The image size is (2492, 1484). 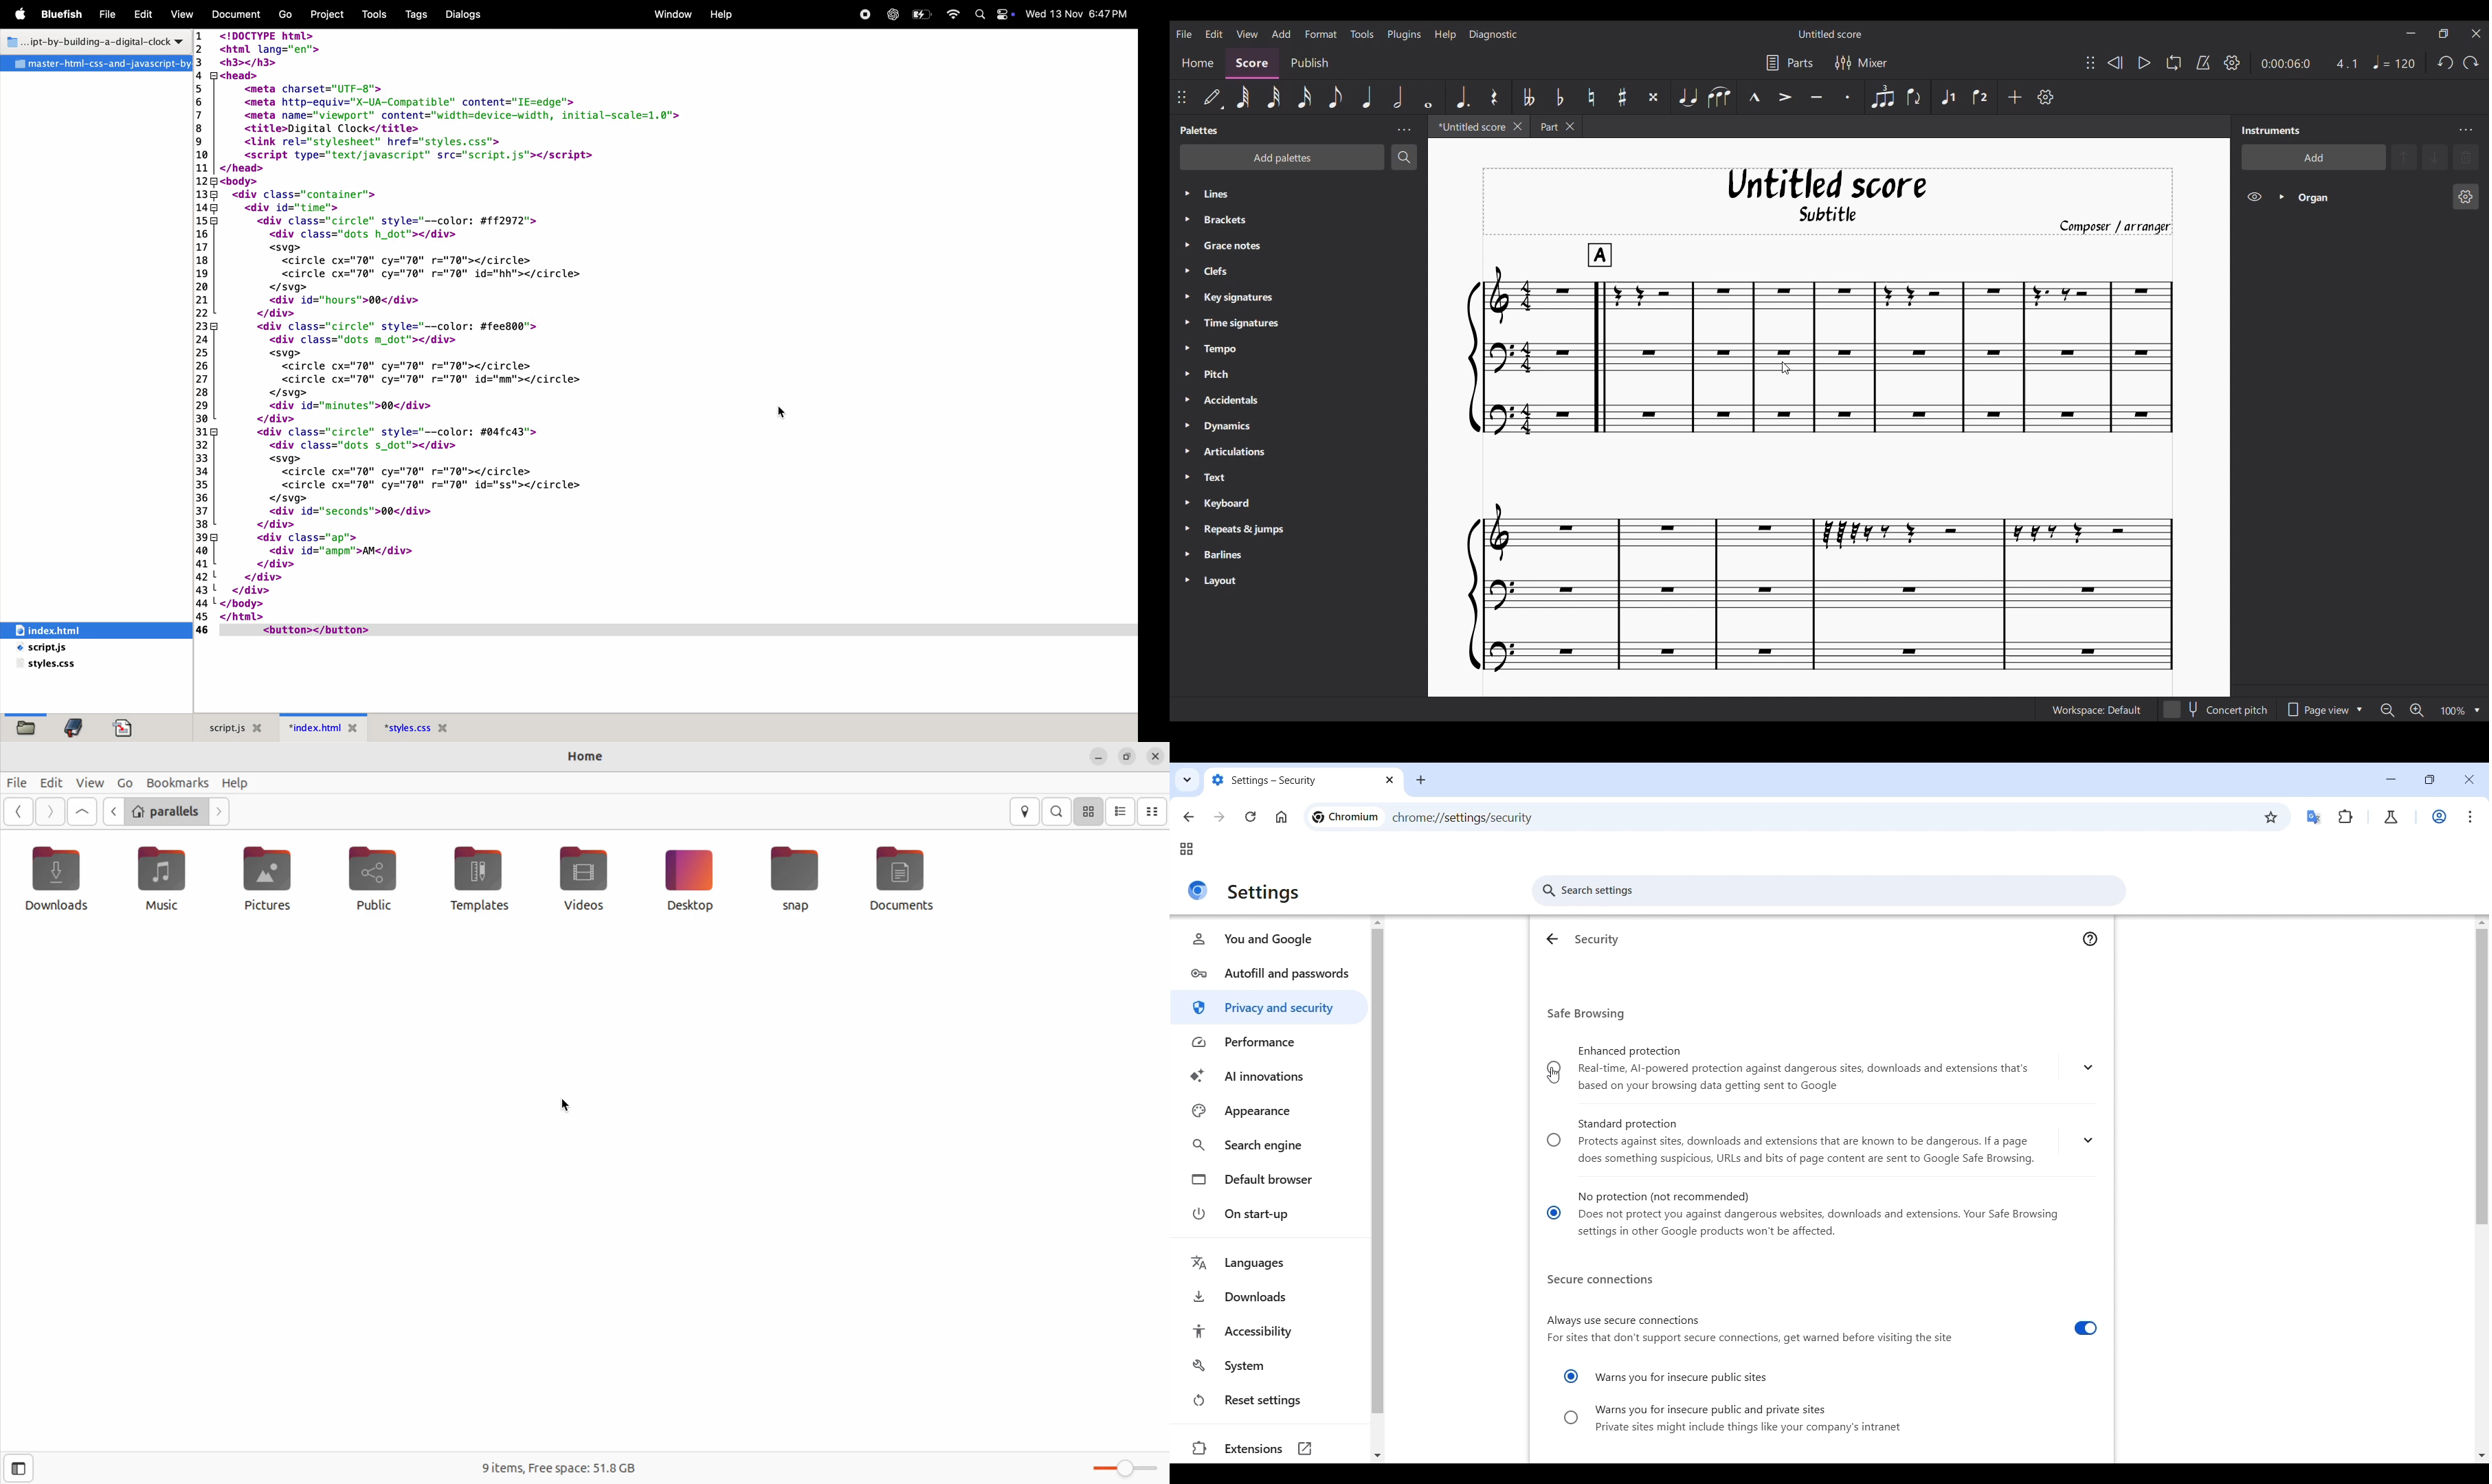 I want to click on Toggle for Concert pitch, so click(x=2216, y=710).